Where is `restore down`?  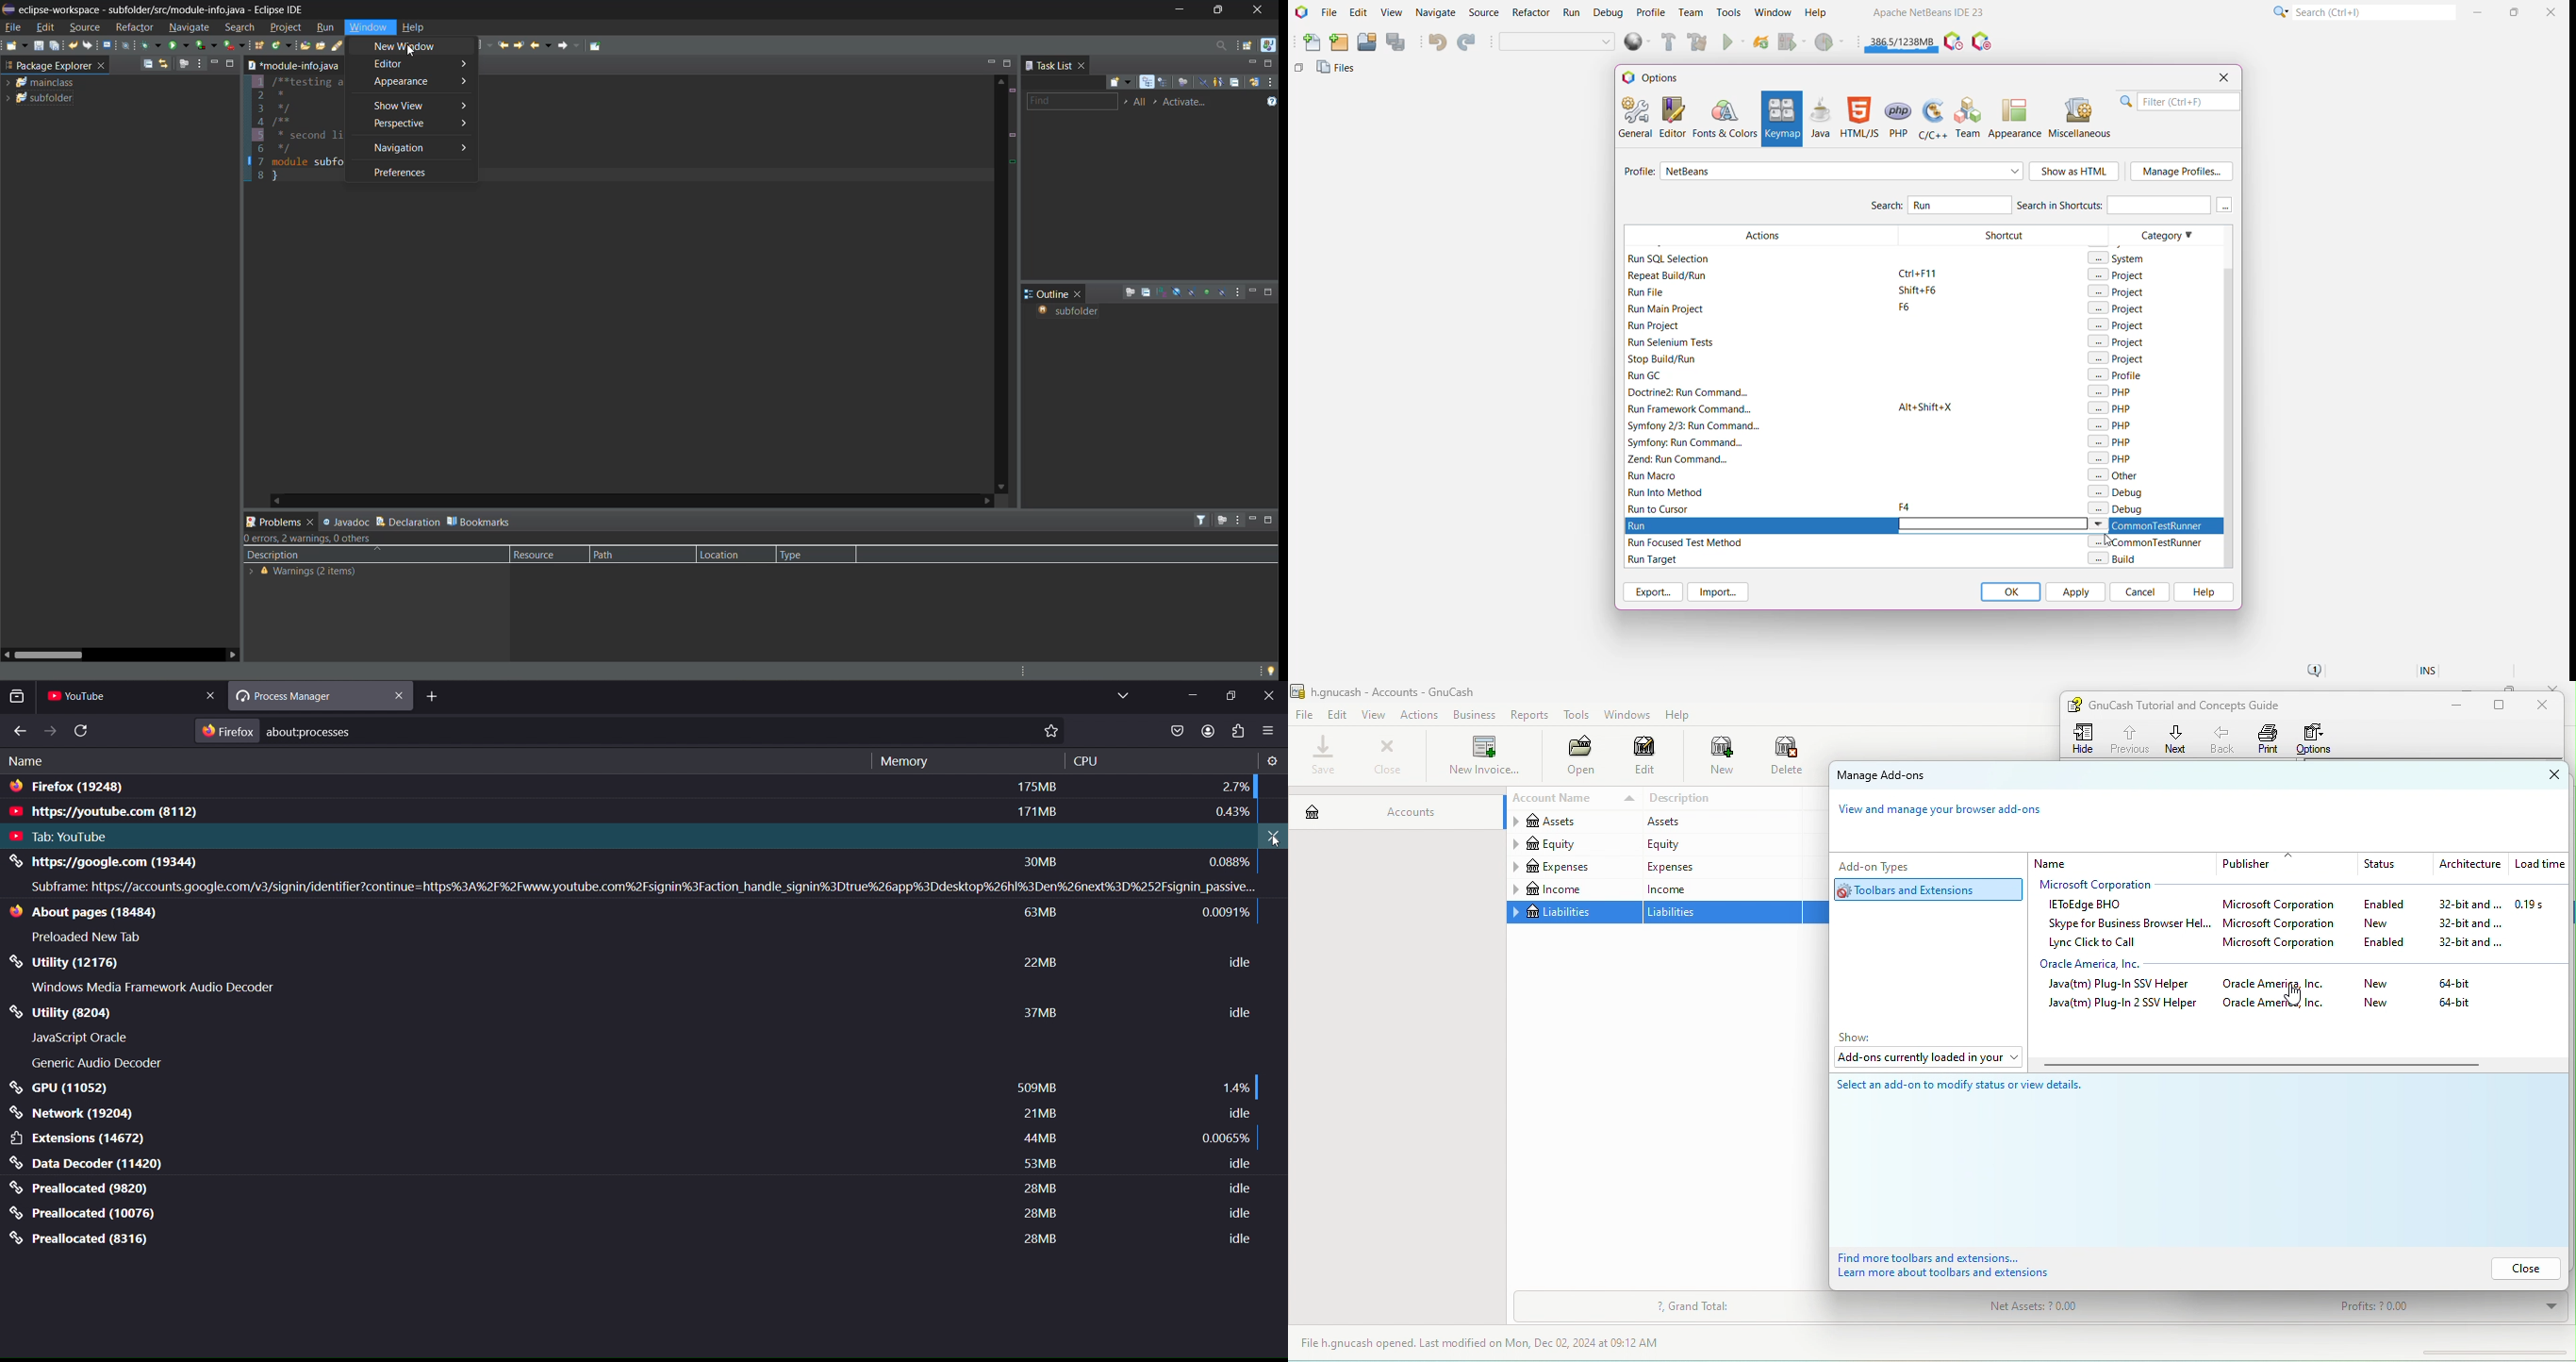
restore down is located at coordinates (1233, 696).